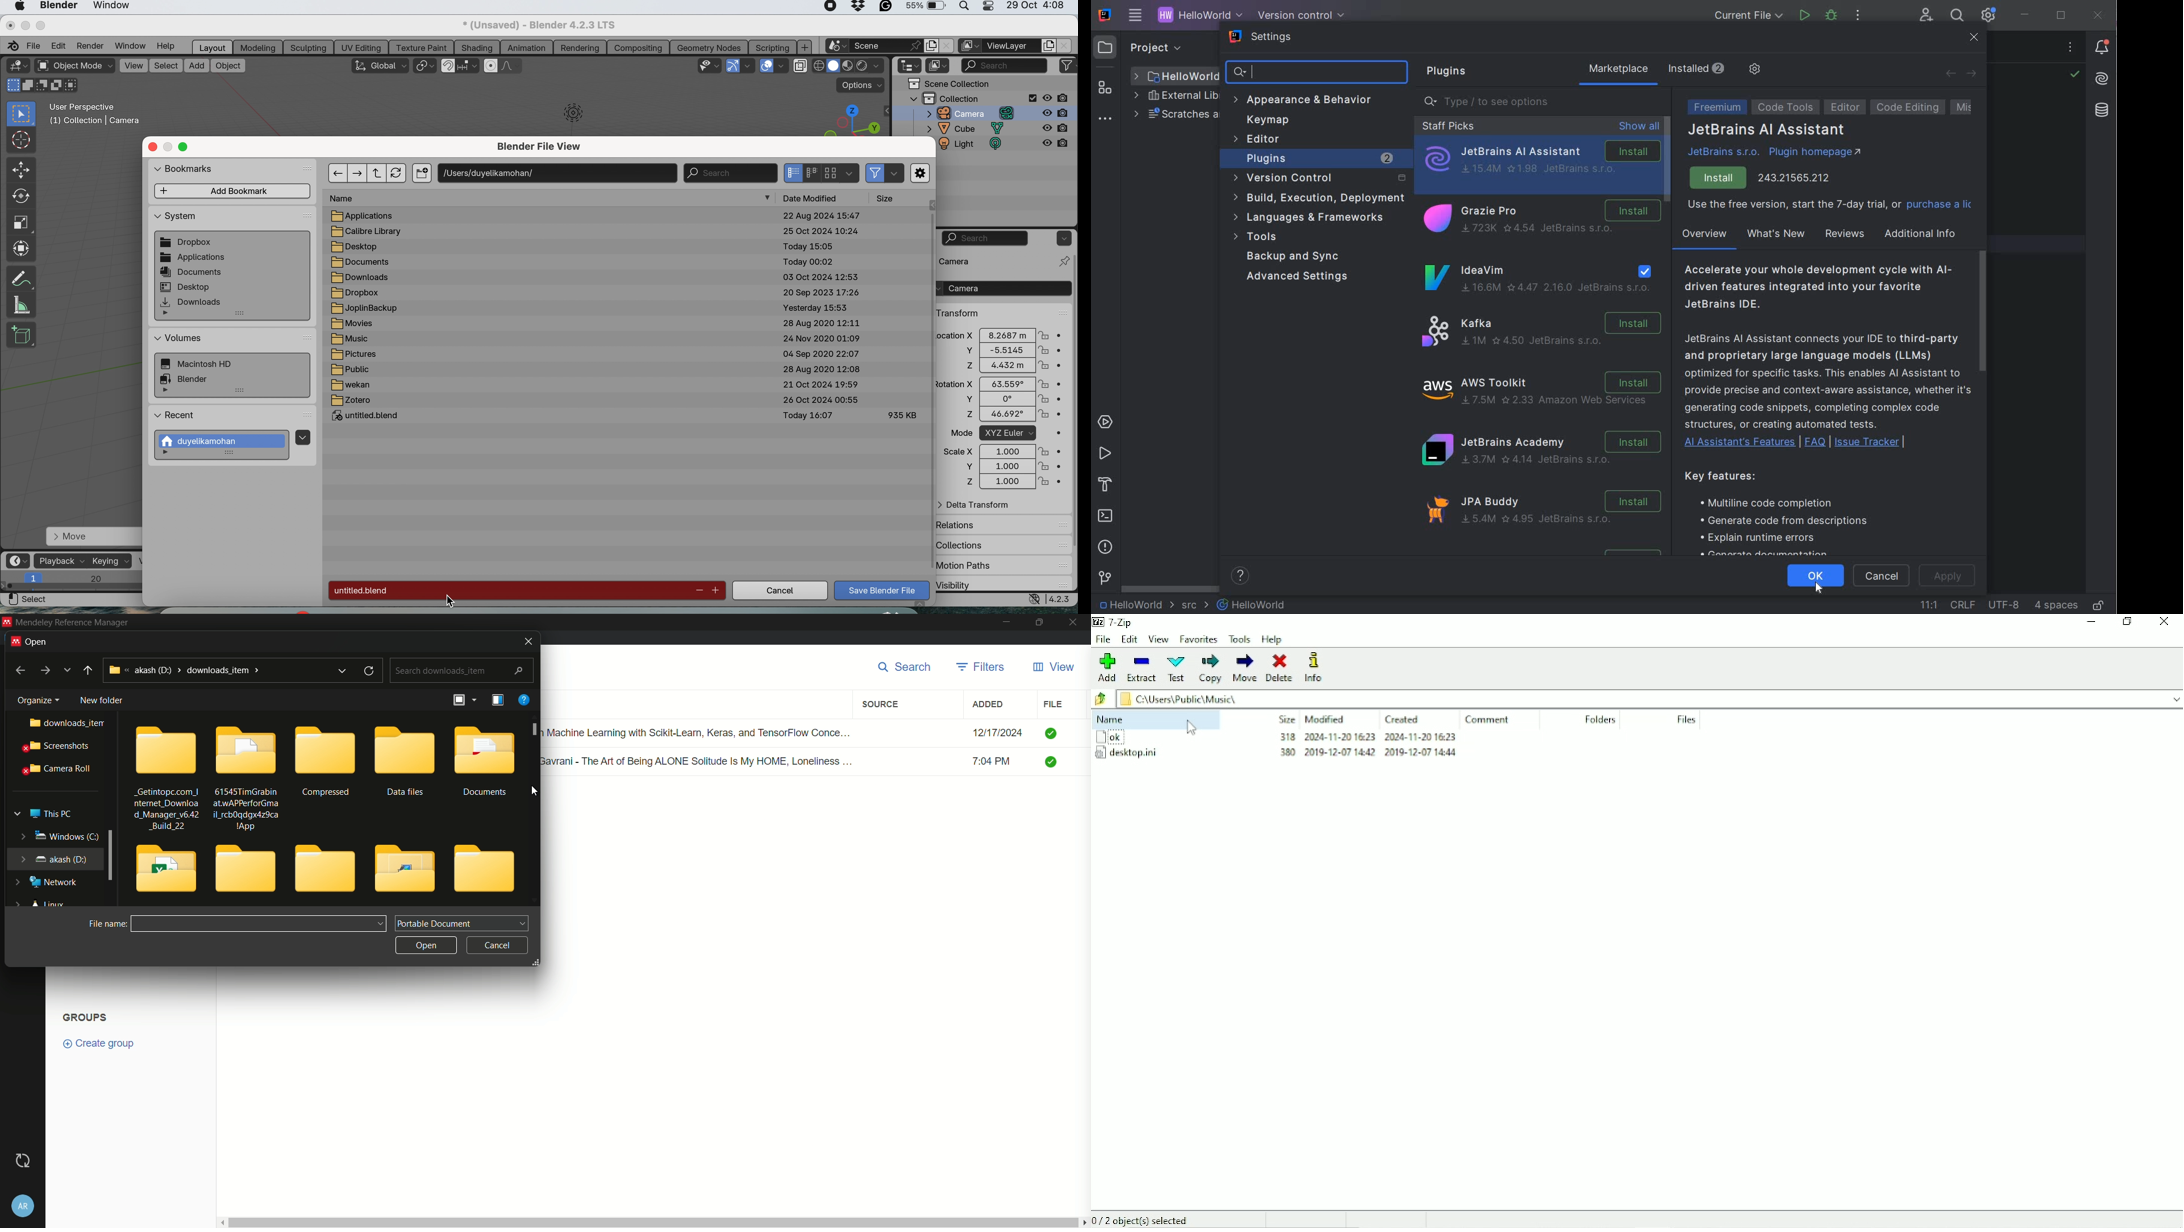  What do you see at coordinates (87, 1016) in the screenshot?
I see `Groups` at bounding box center [87, 1016].